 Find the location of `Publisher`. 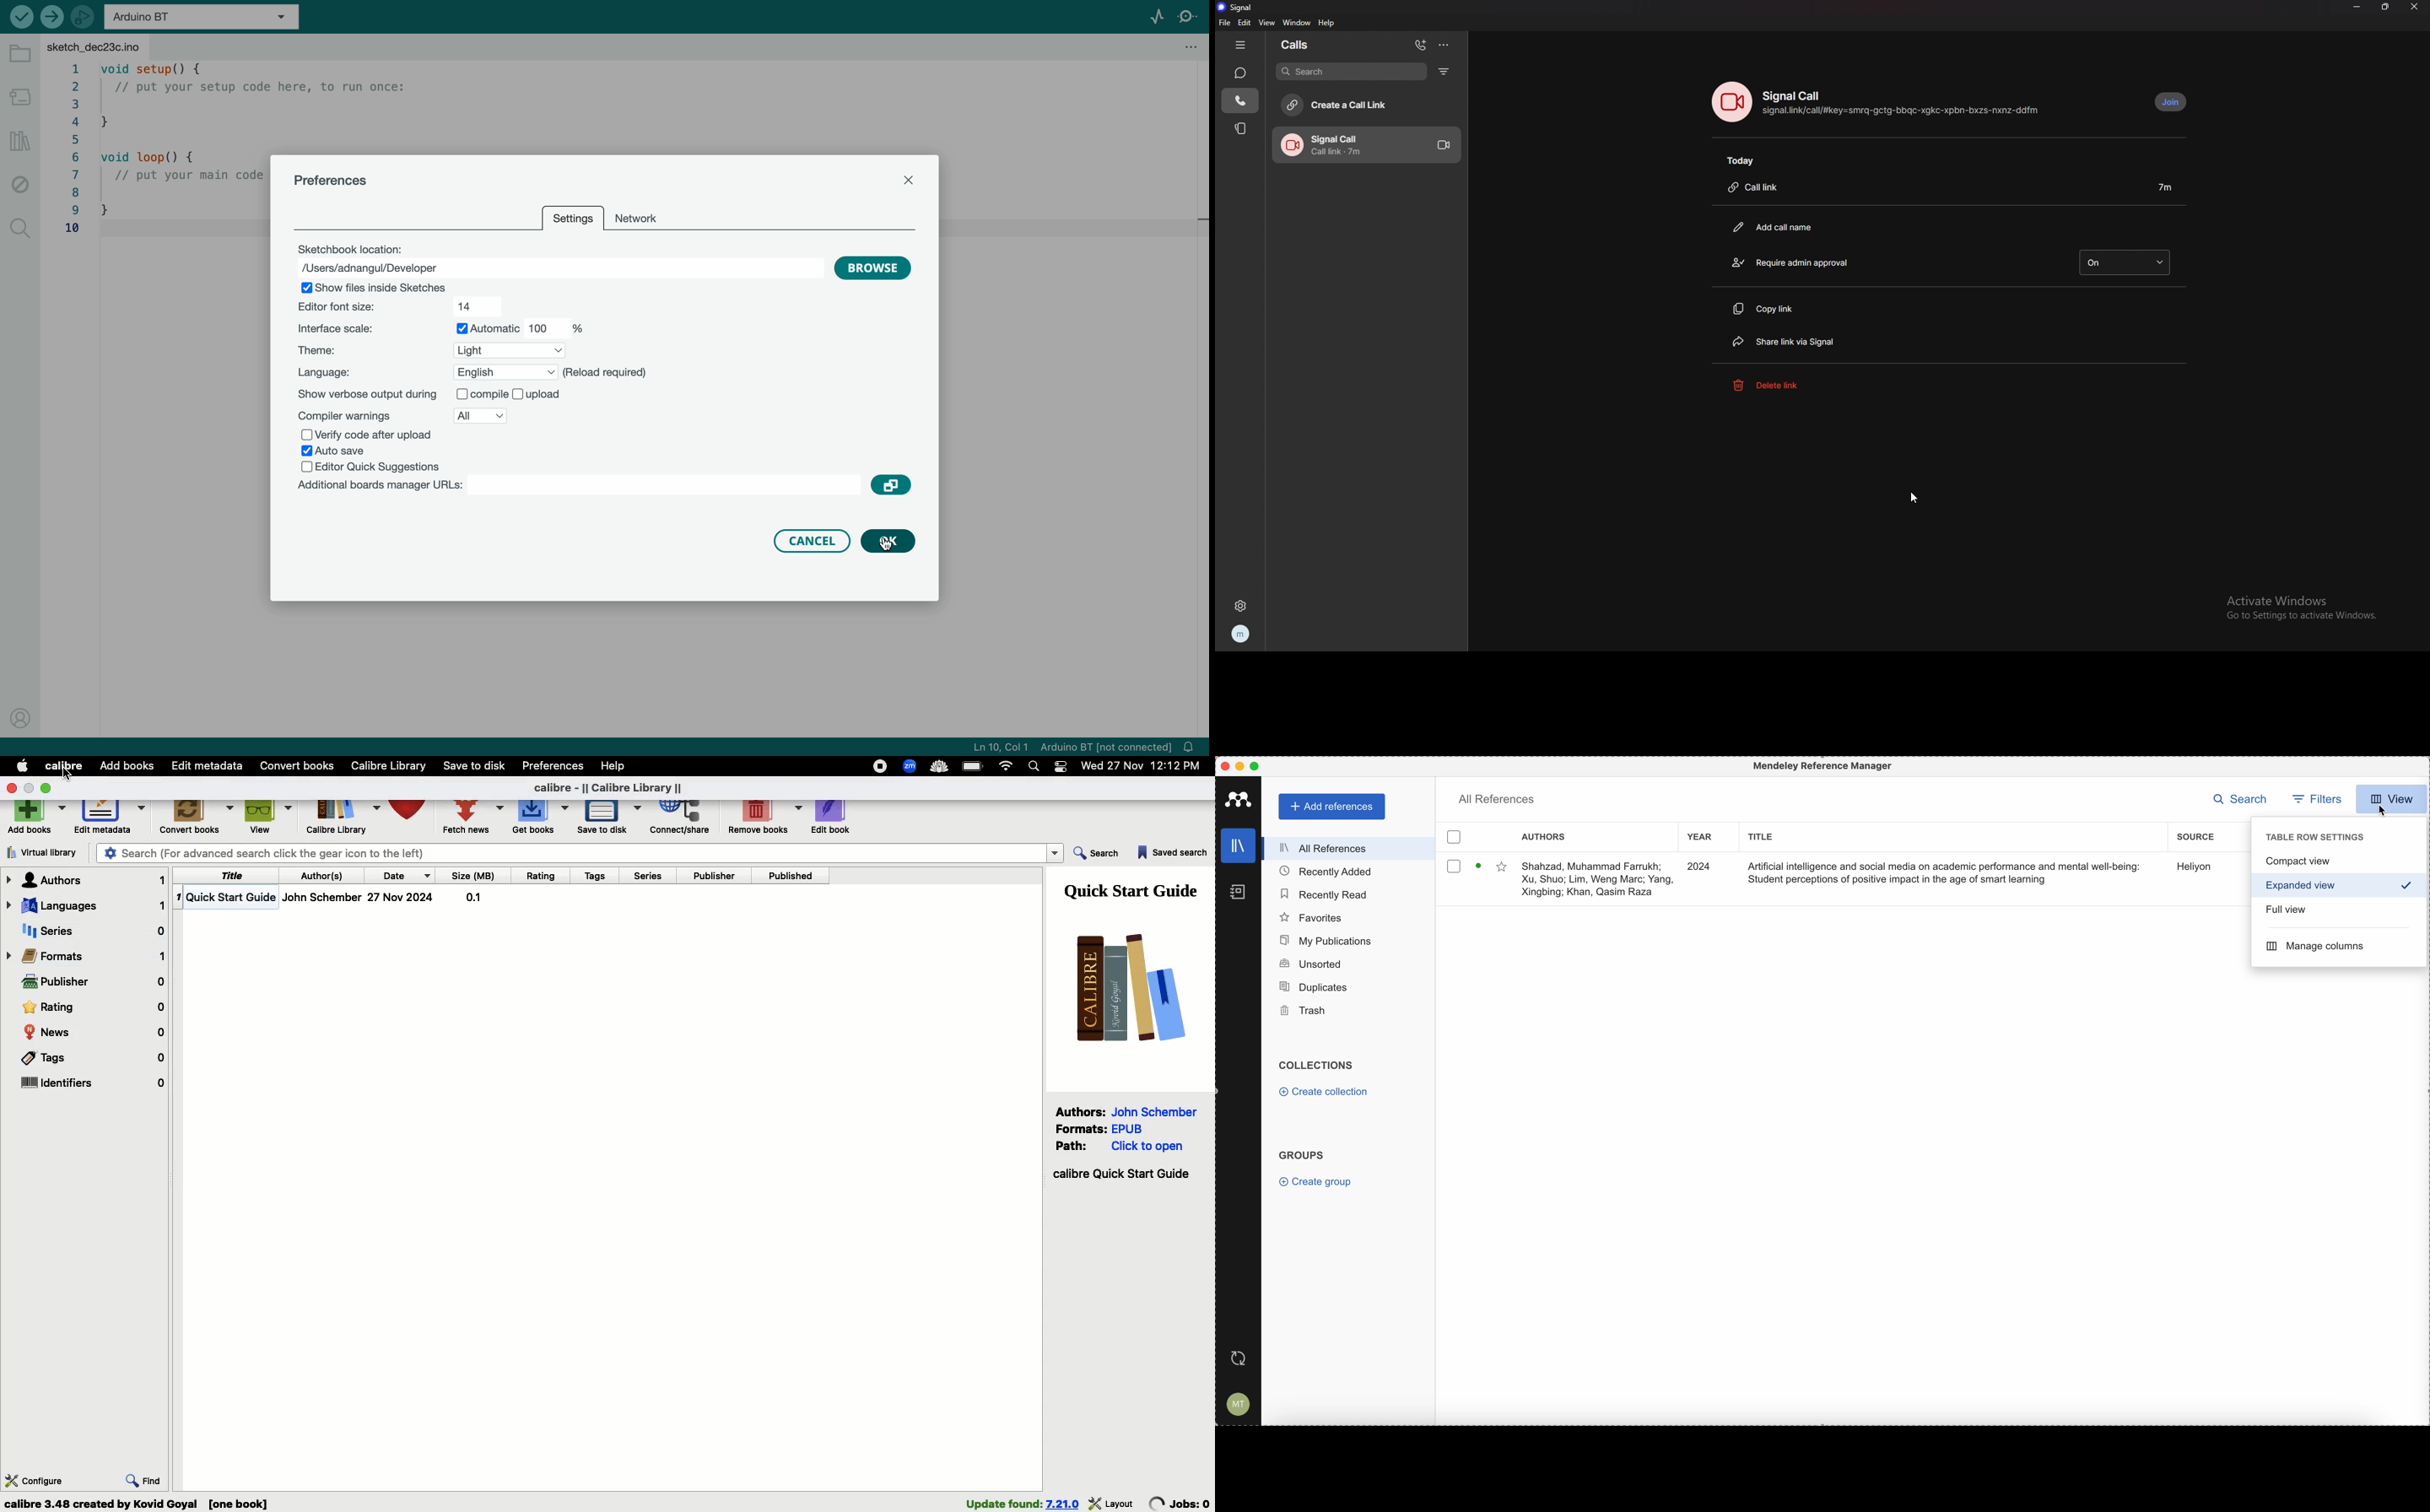

Publisher is located at coordinates (716, 876).